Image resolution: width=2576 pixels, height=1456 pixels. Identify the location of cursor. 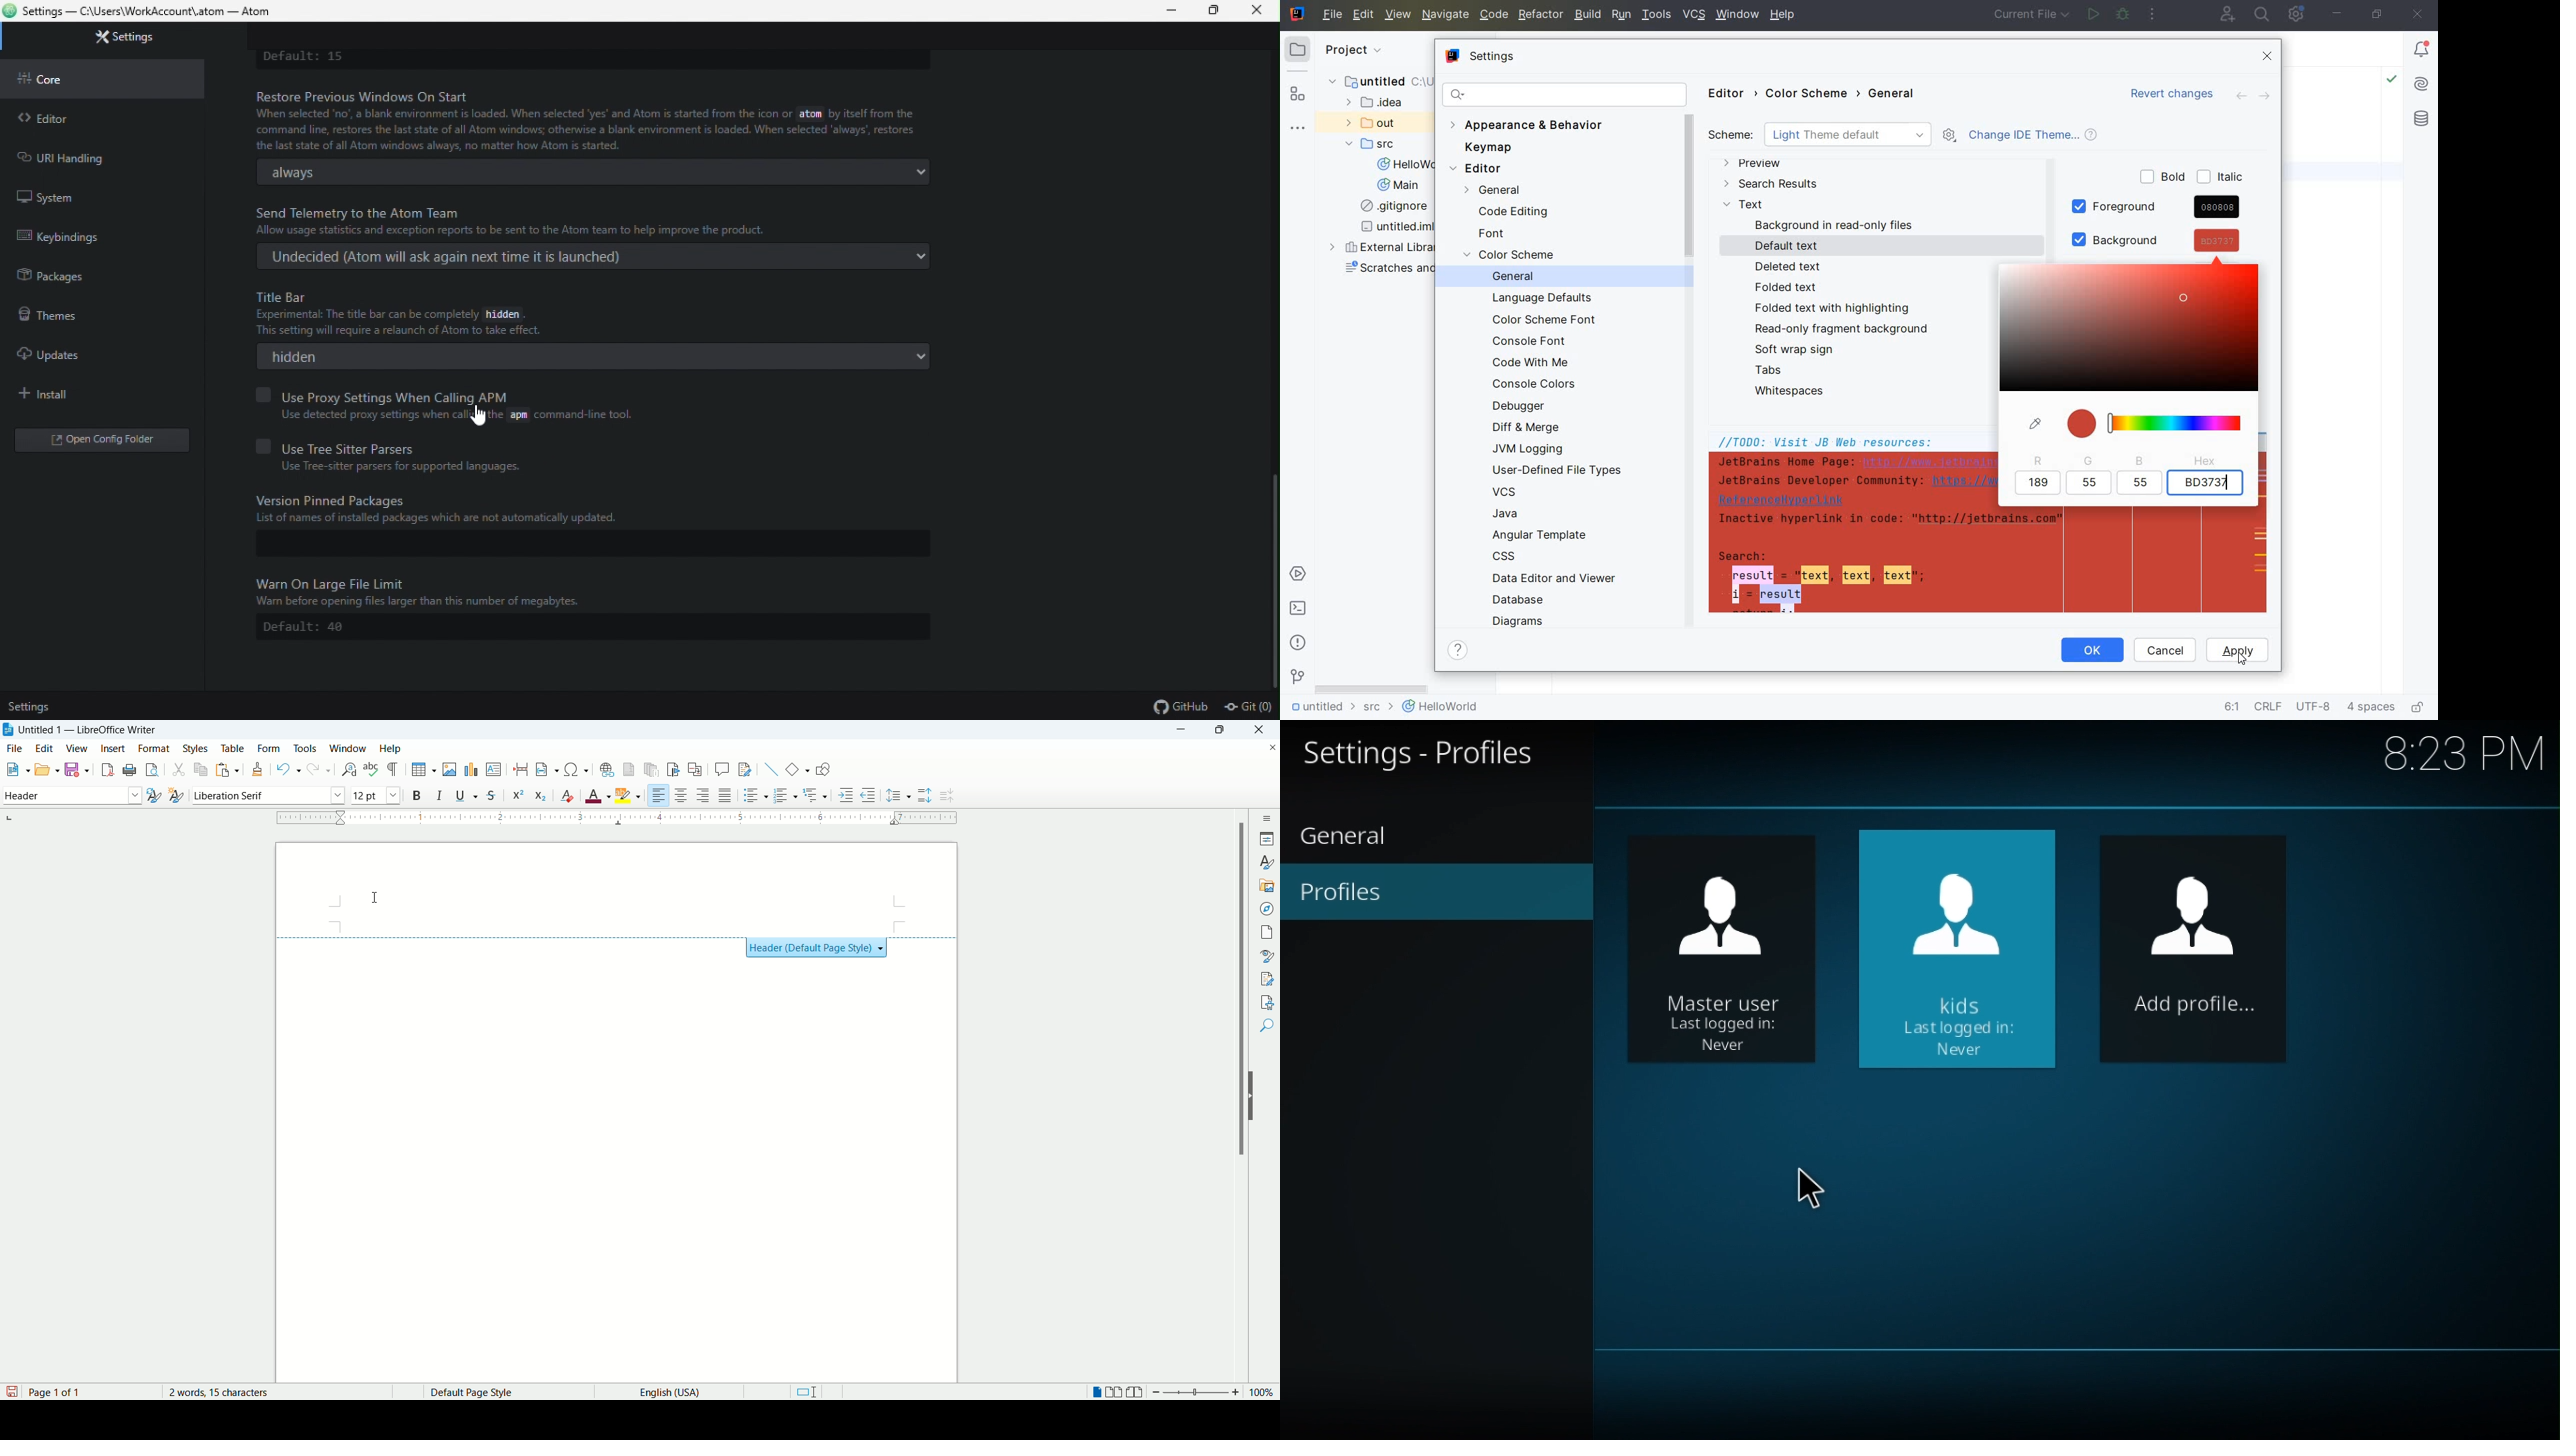
(2220, 241).